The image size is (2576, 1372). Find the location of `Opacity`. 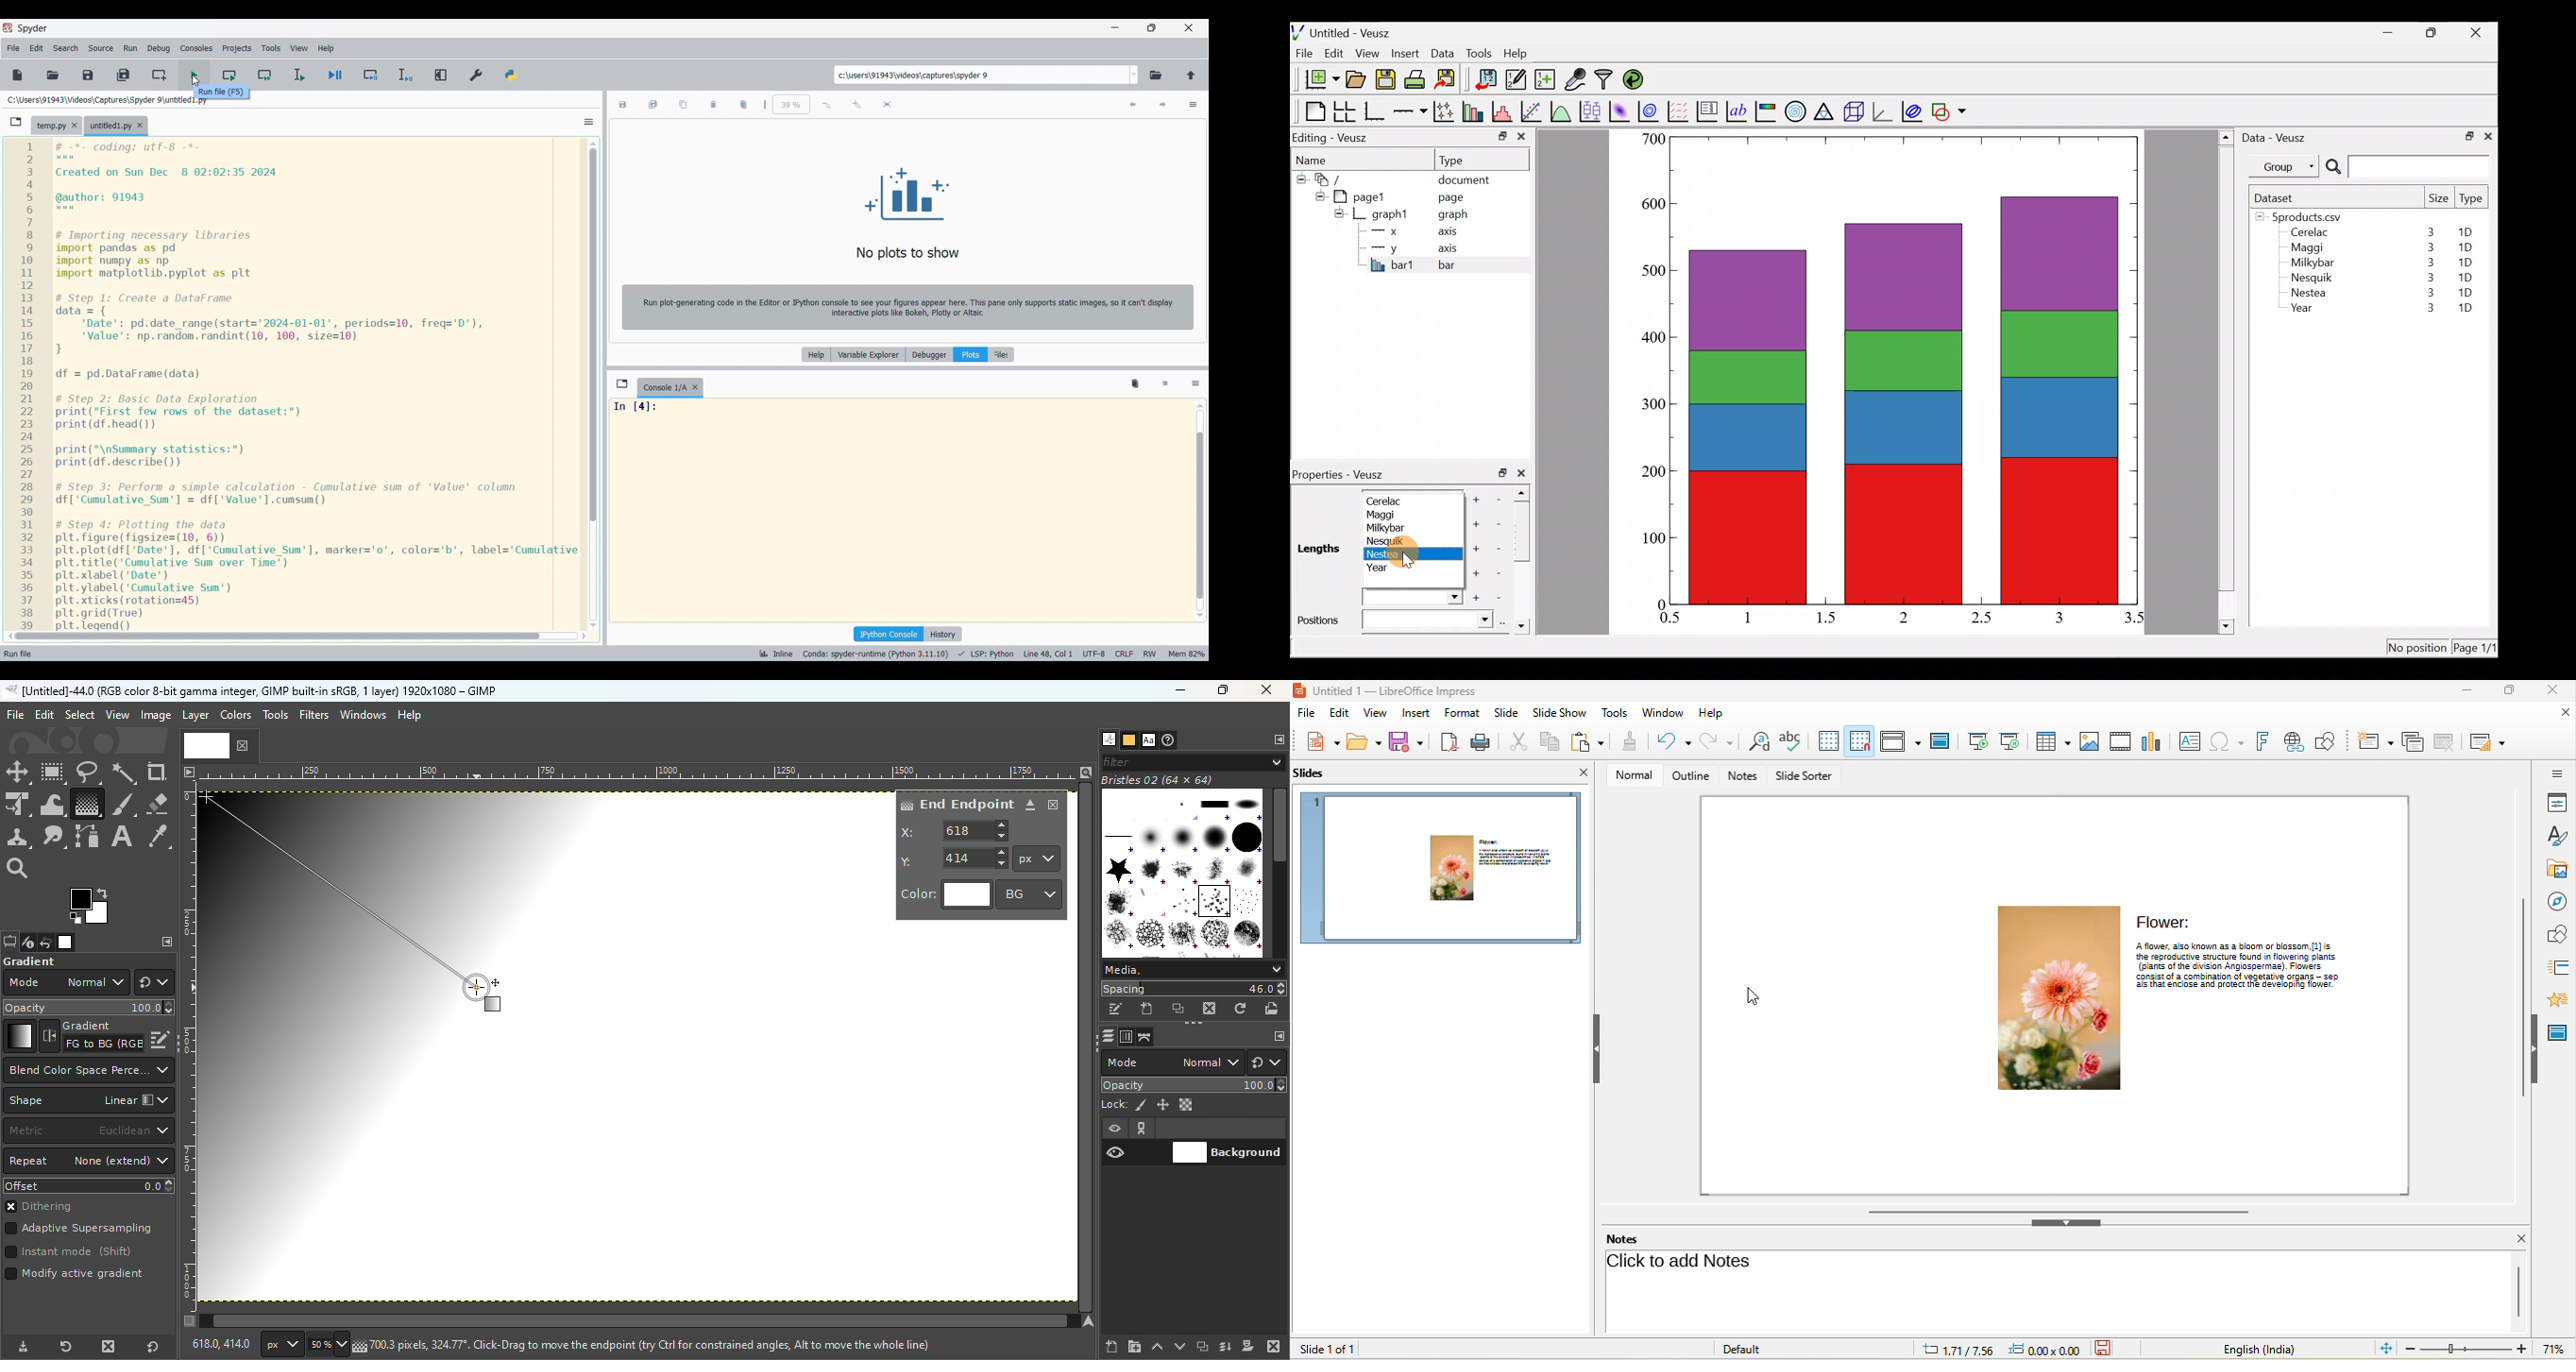

Opacity is located at coordinates (1195, 1085).